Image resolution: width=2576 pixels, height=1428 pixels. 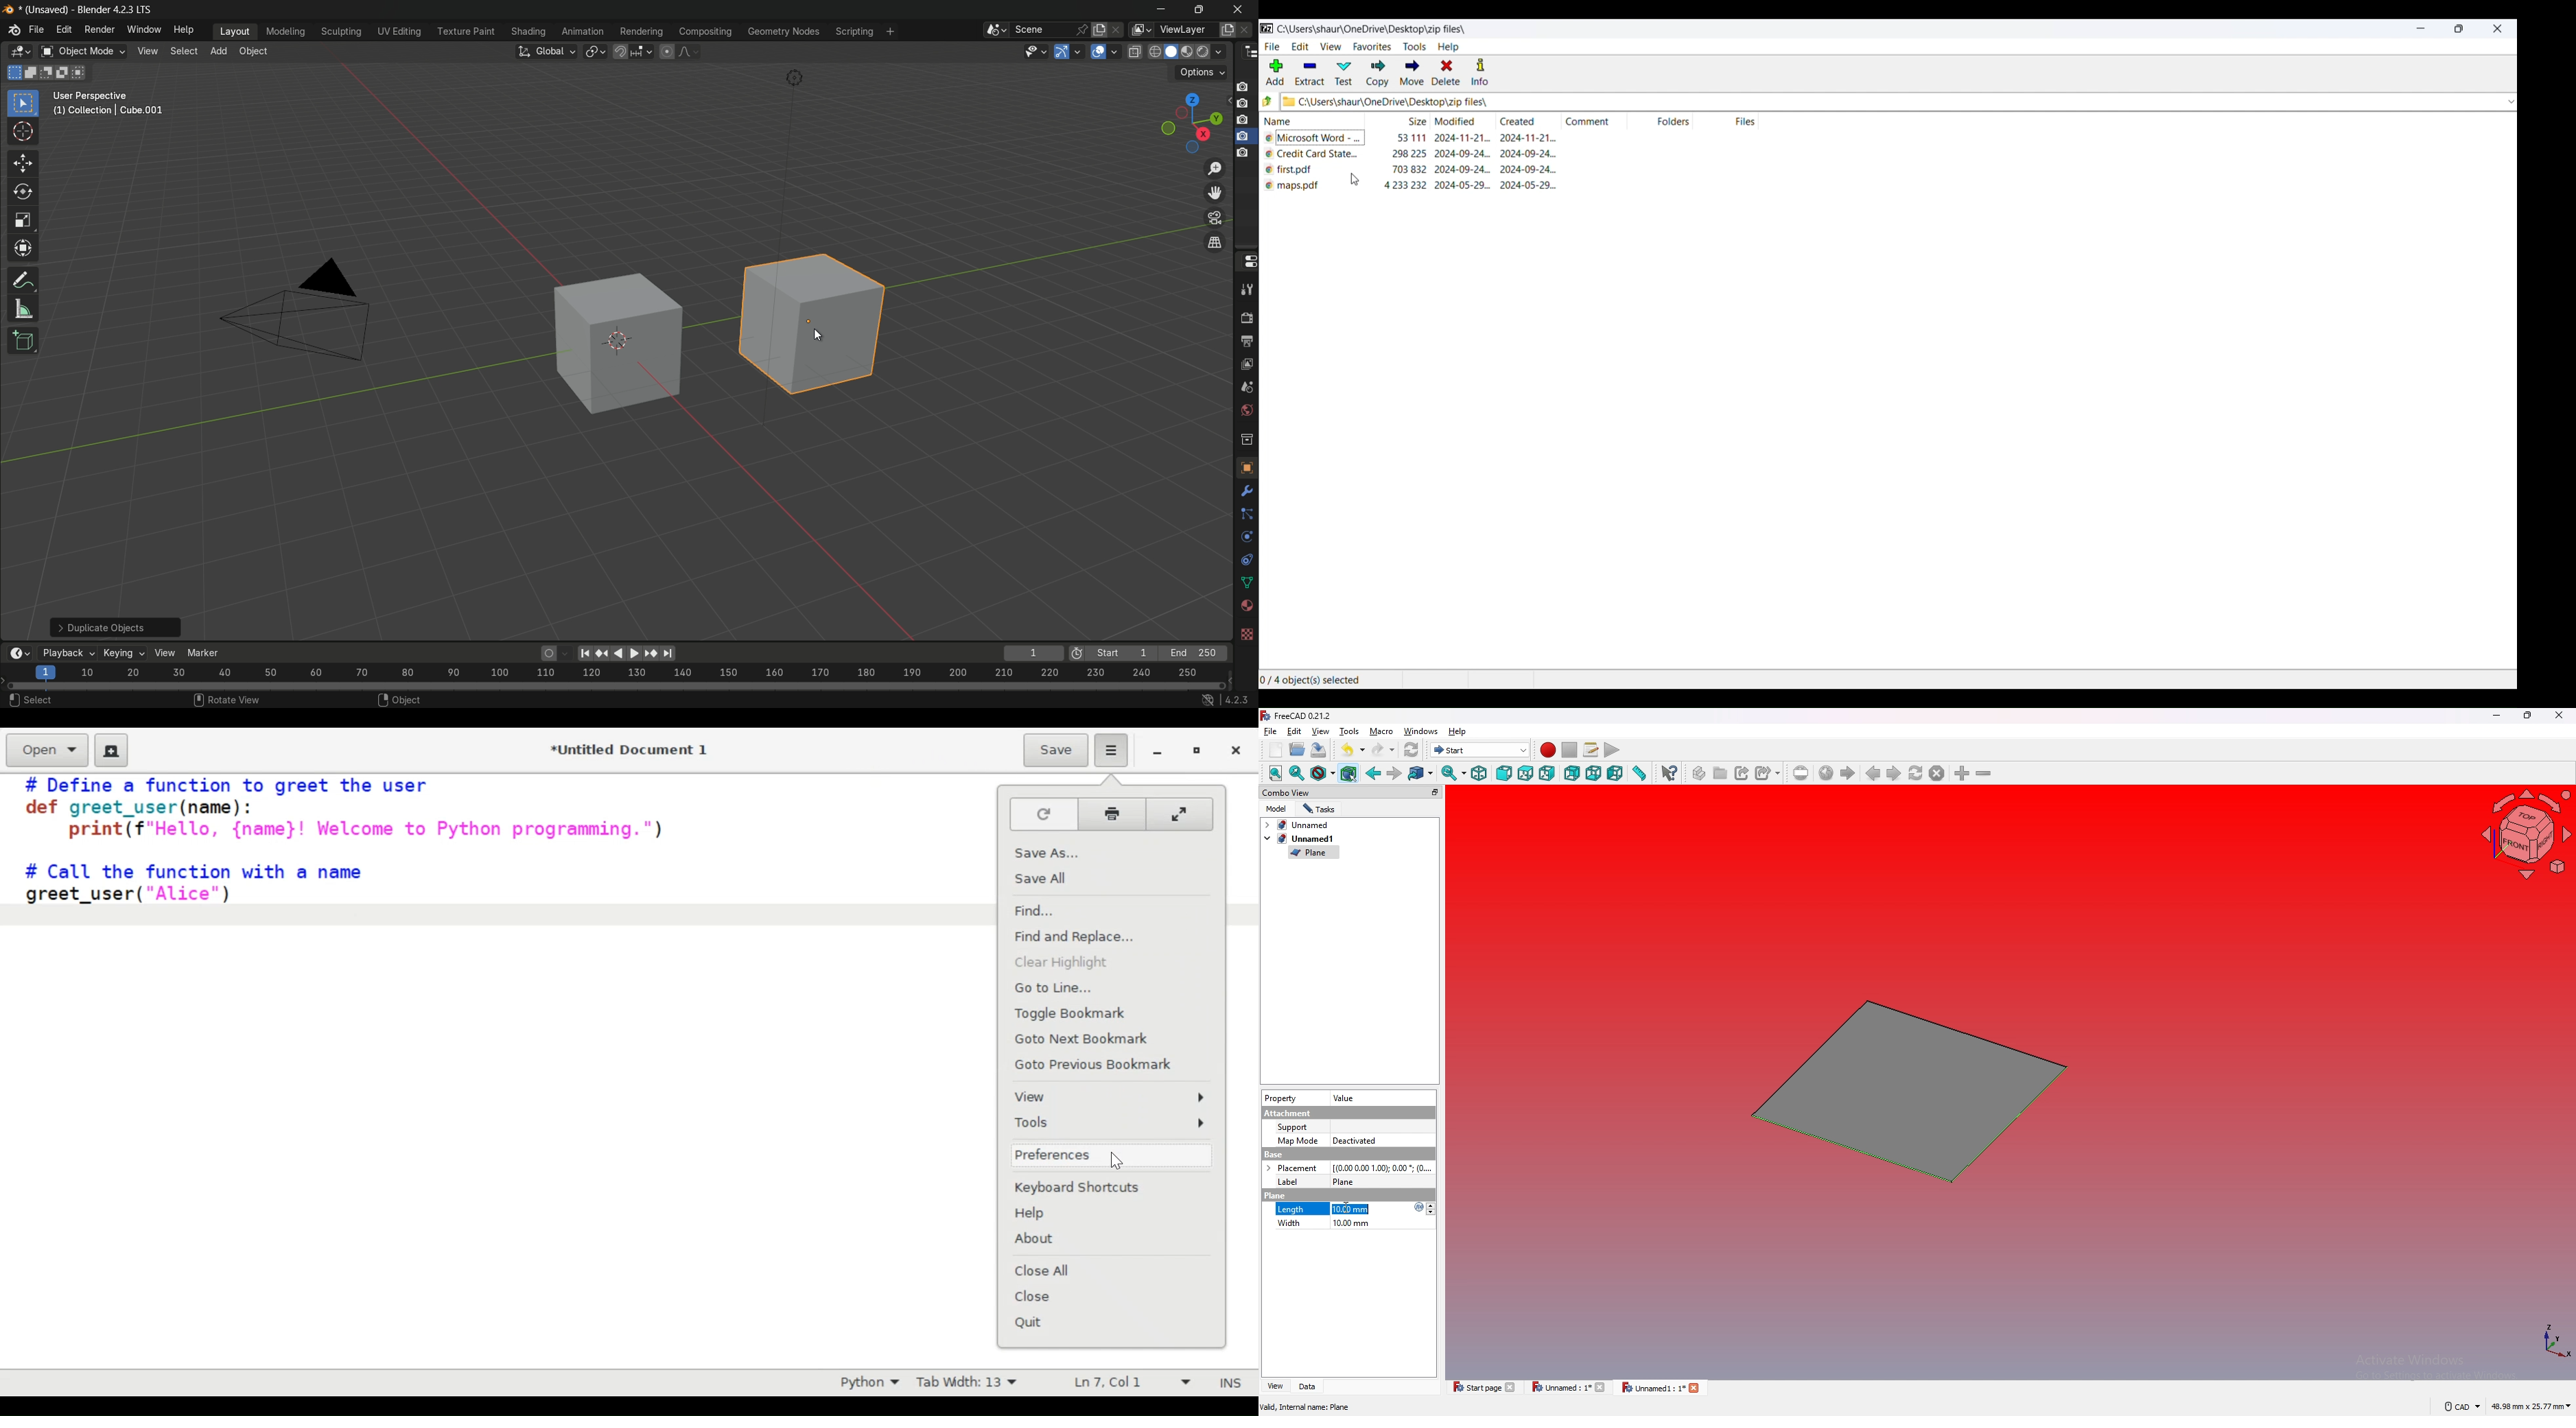 What do you see at coordinates (1290, 1113) in the screenshot?
I see `Attachment` at bounding box center [1290, 1113].